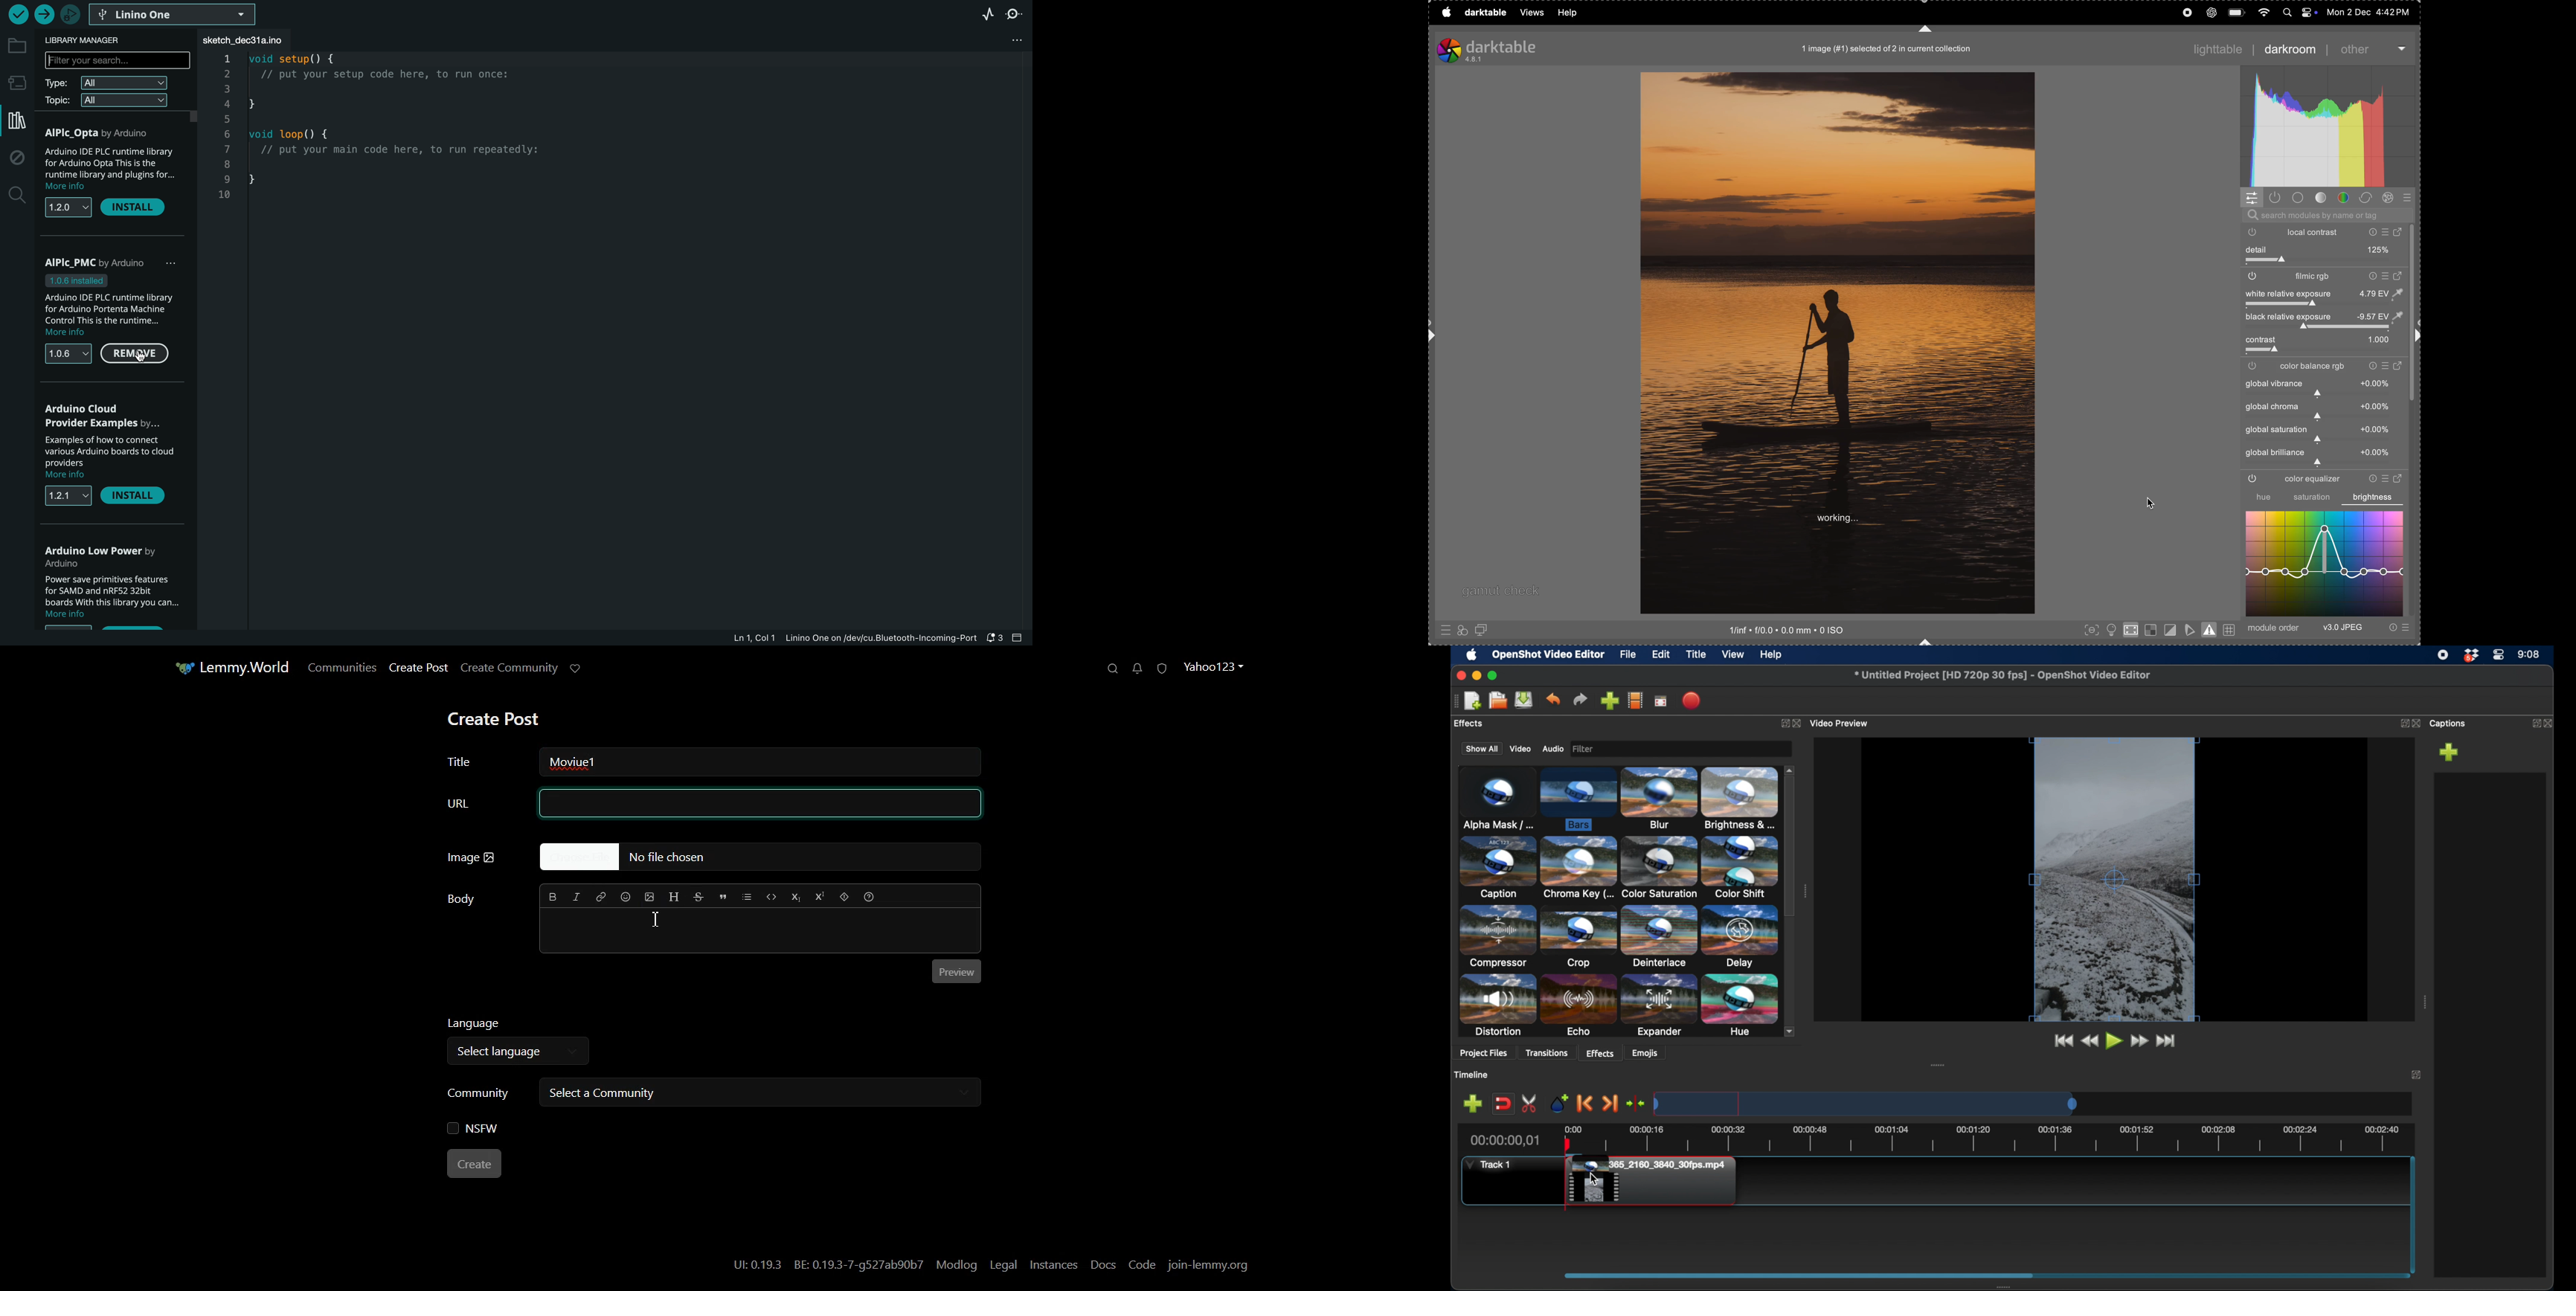 This screenshot has height=1316, width=2576. I want to click on file, so click(1628, 655).